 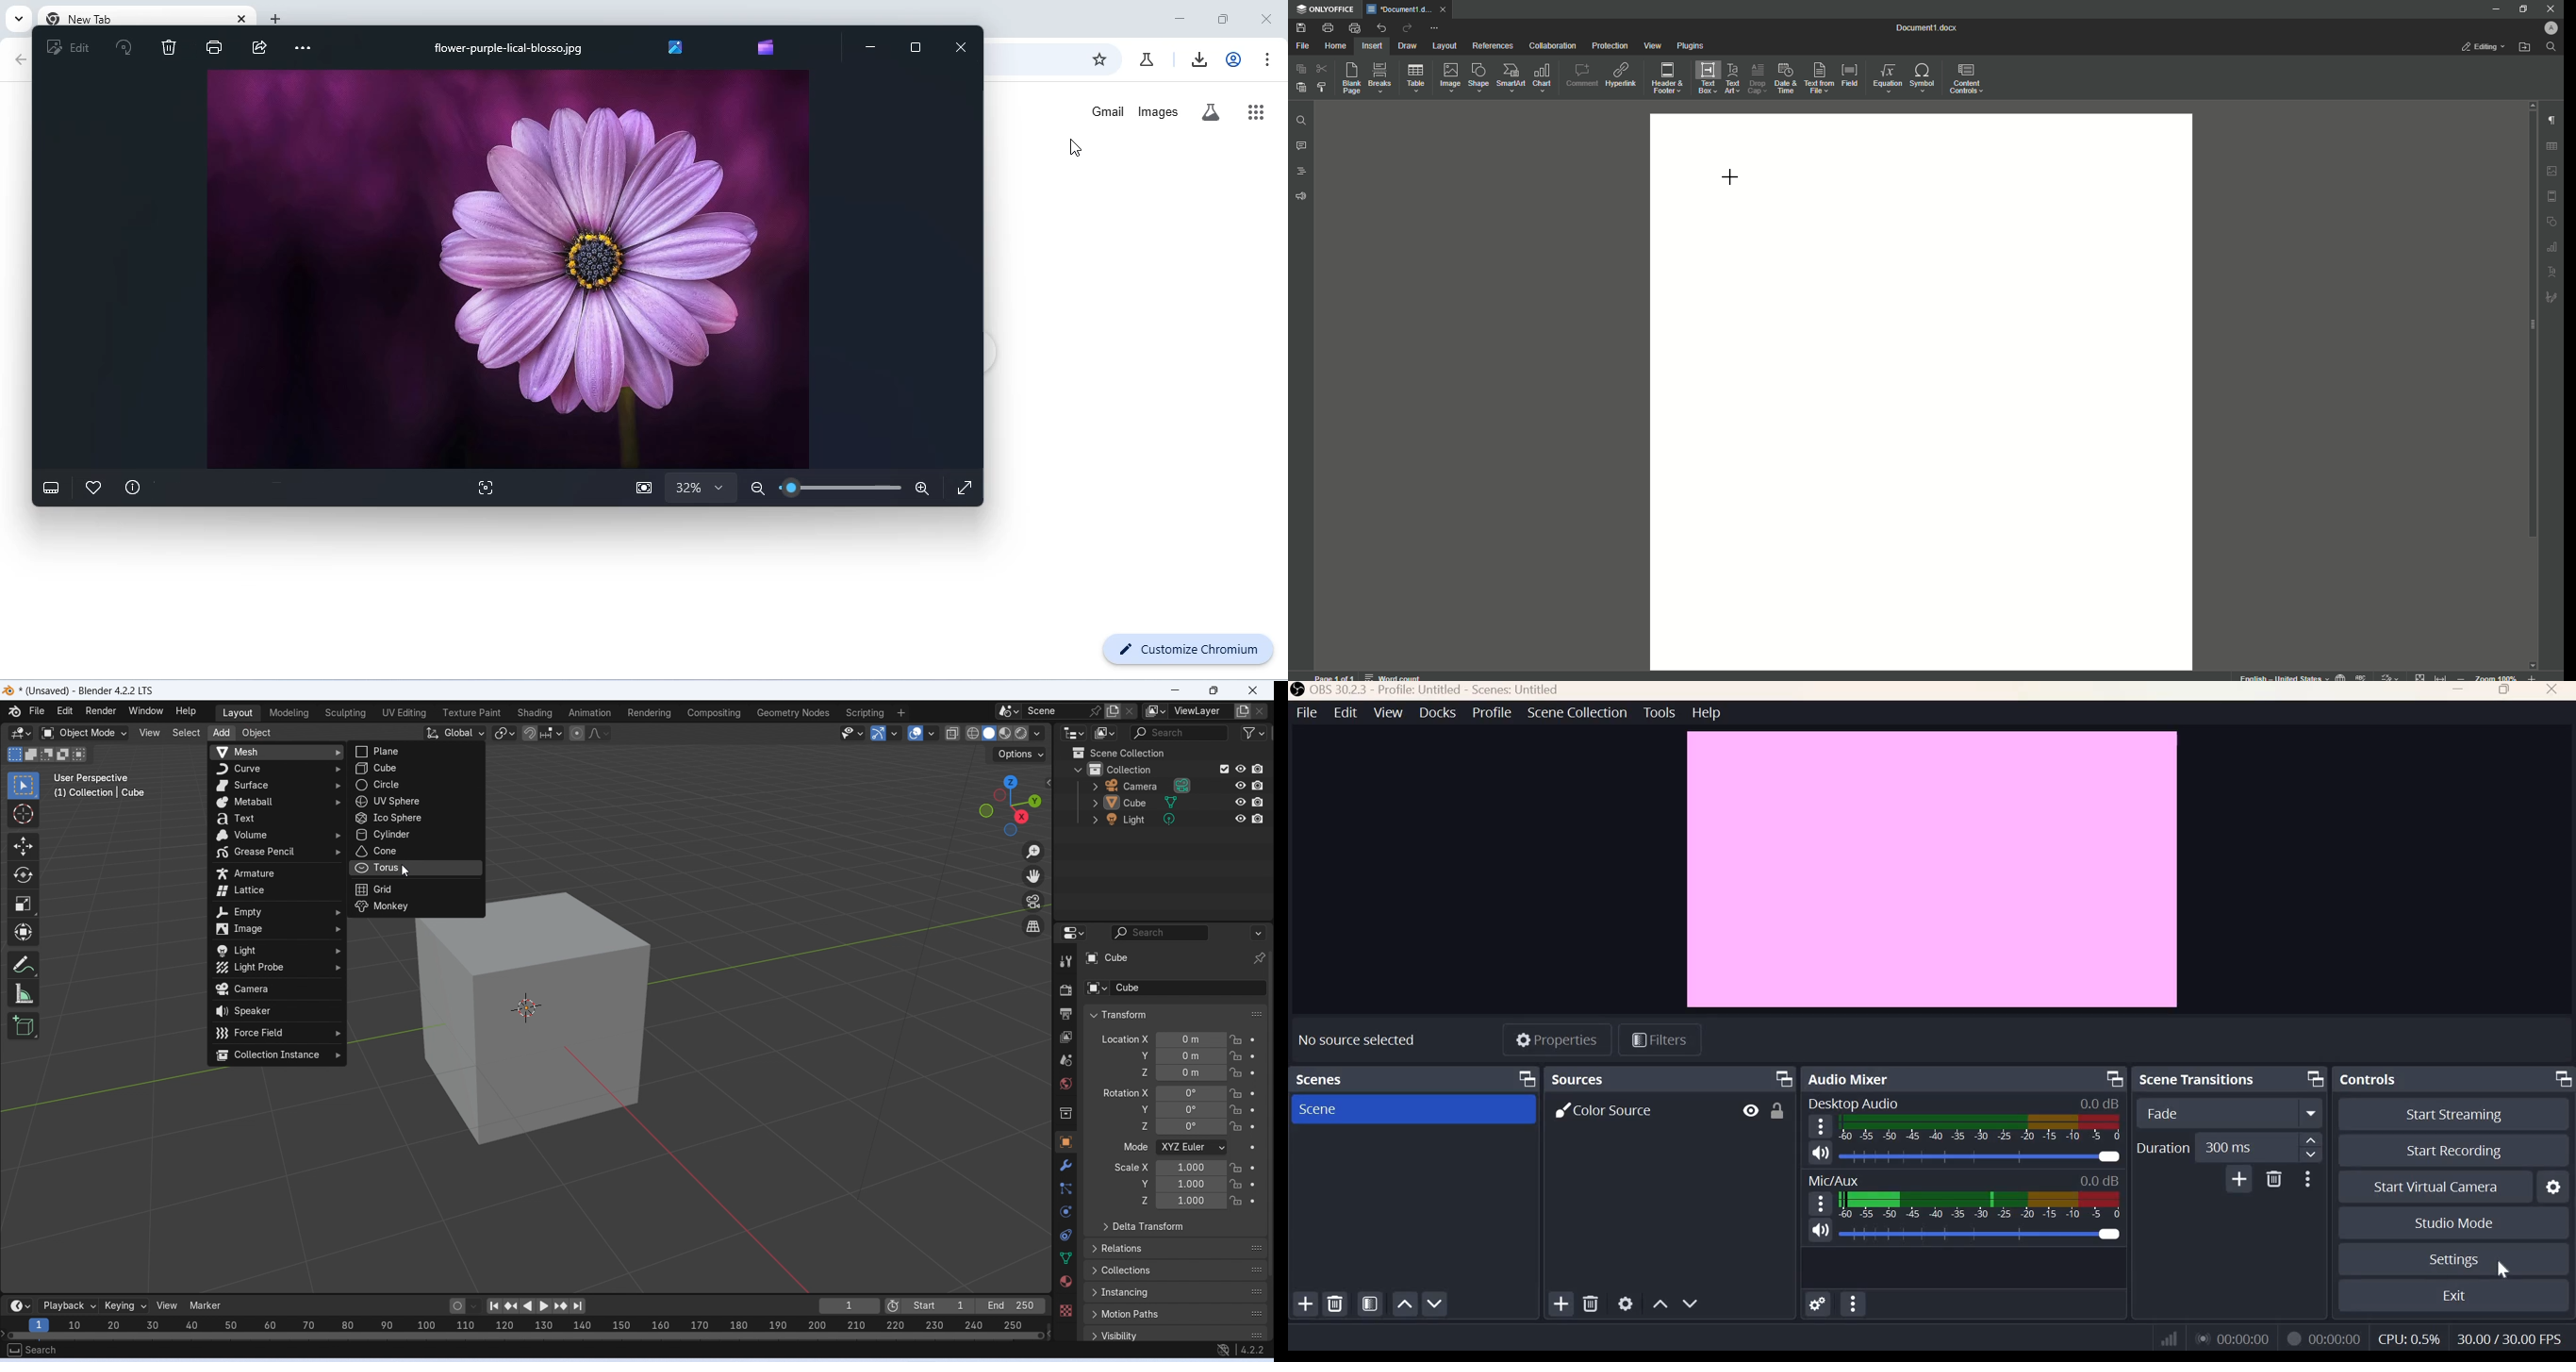 I want to click on Scale  X, so click(x=1132, y=1166).